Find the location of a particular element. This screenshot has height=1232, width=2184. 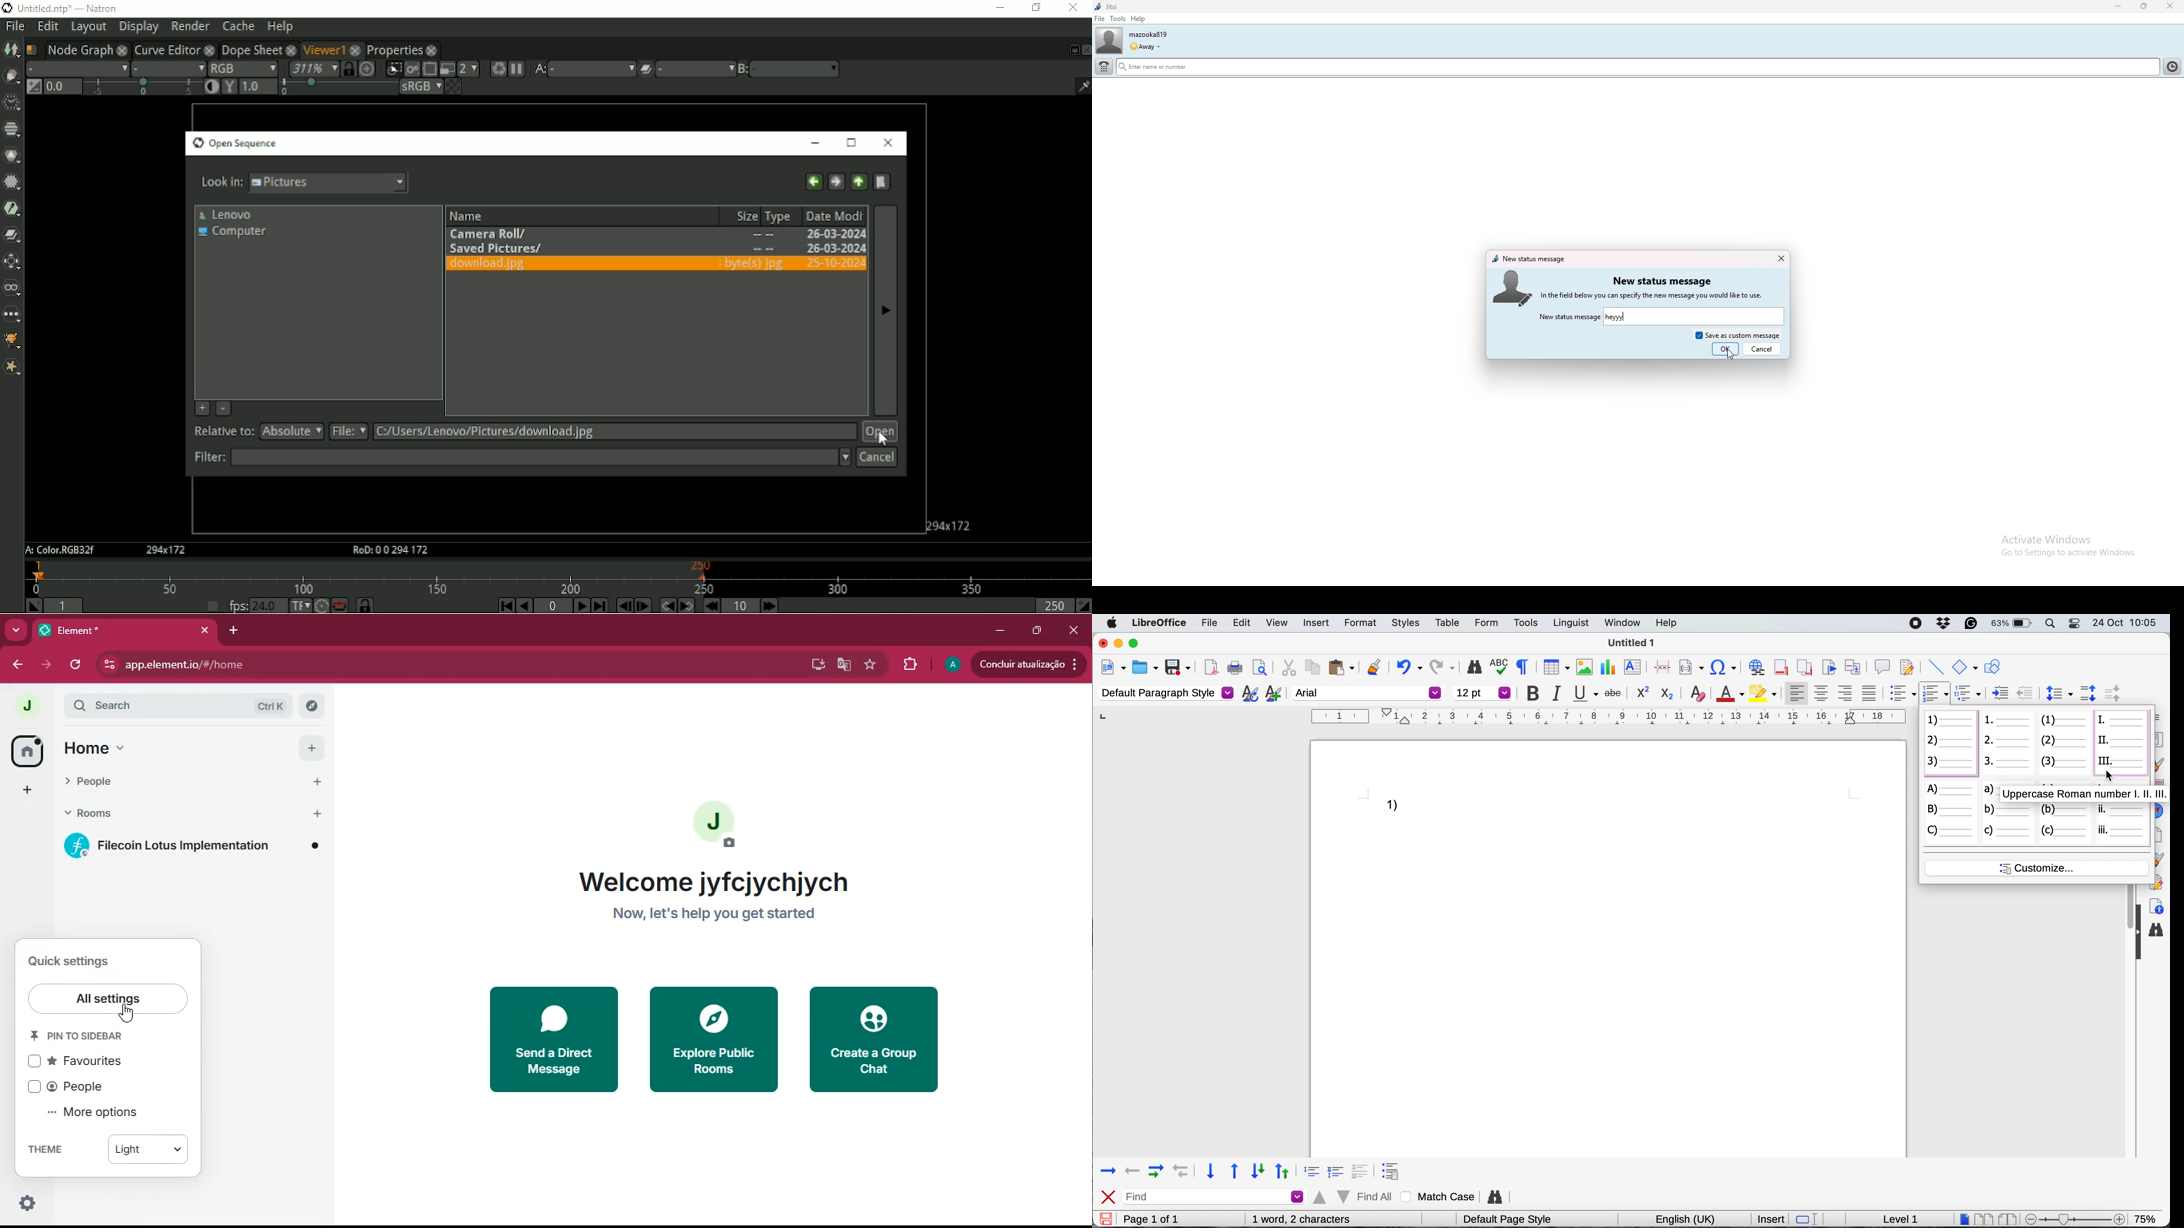

toggle ordered list is located at coordinates (1935, 693).